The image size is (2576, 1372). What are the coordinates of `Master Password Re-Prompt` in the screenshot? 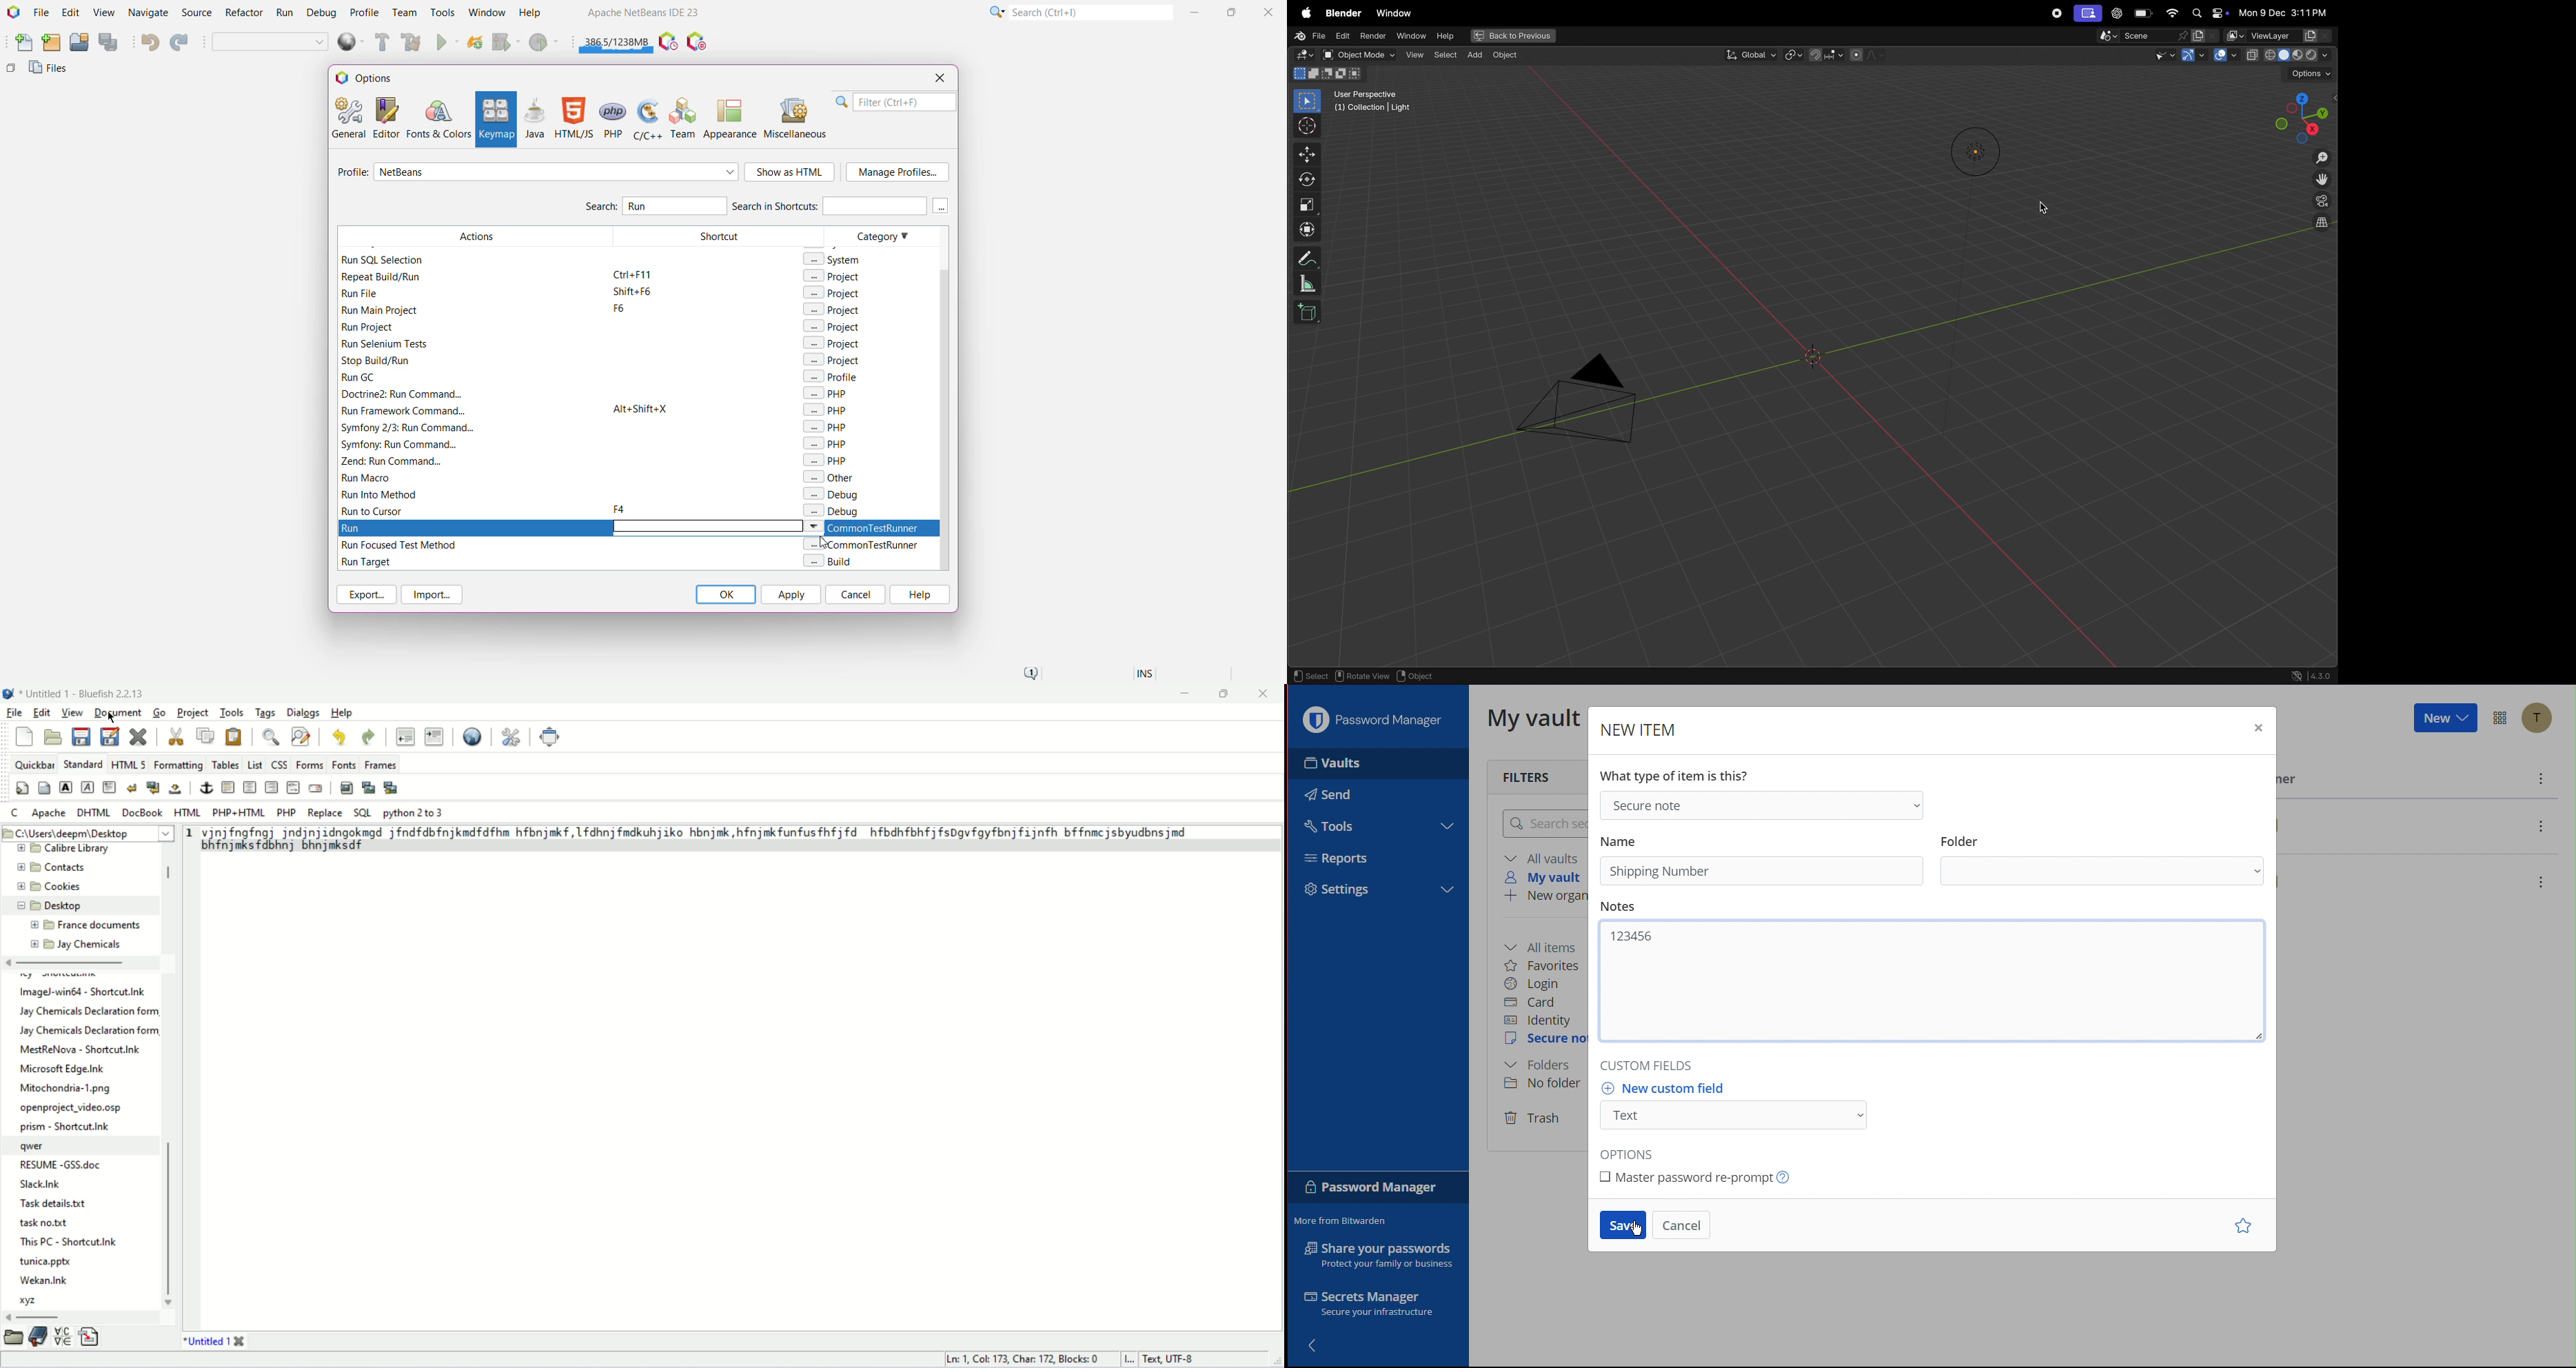 It's located at (1706, 1181).